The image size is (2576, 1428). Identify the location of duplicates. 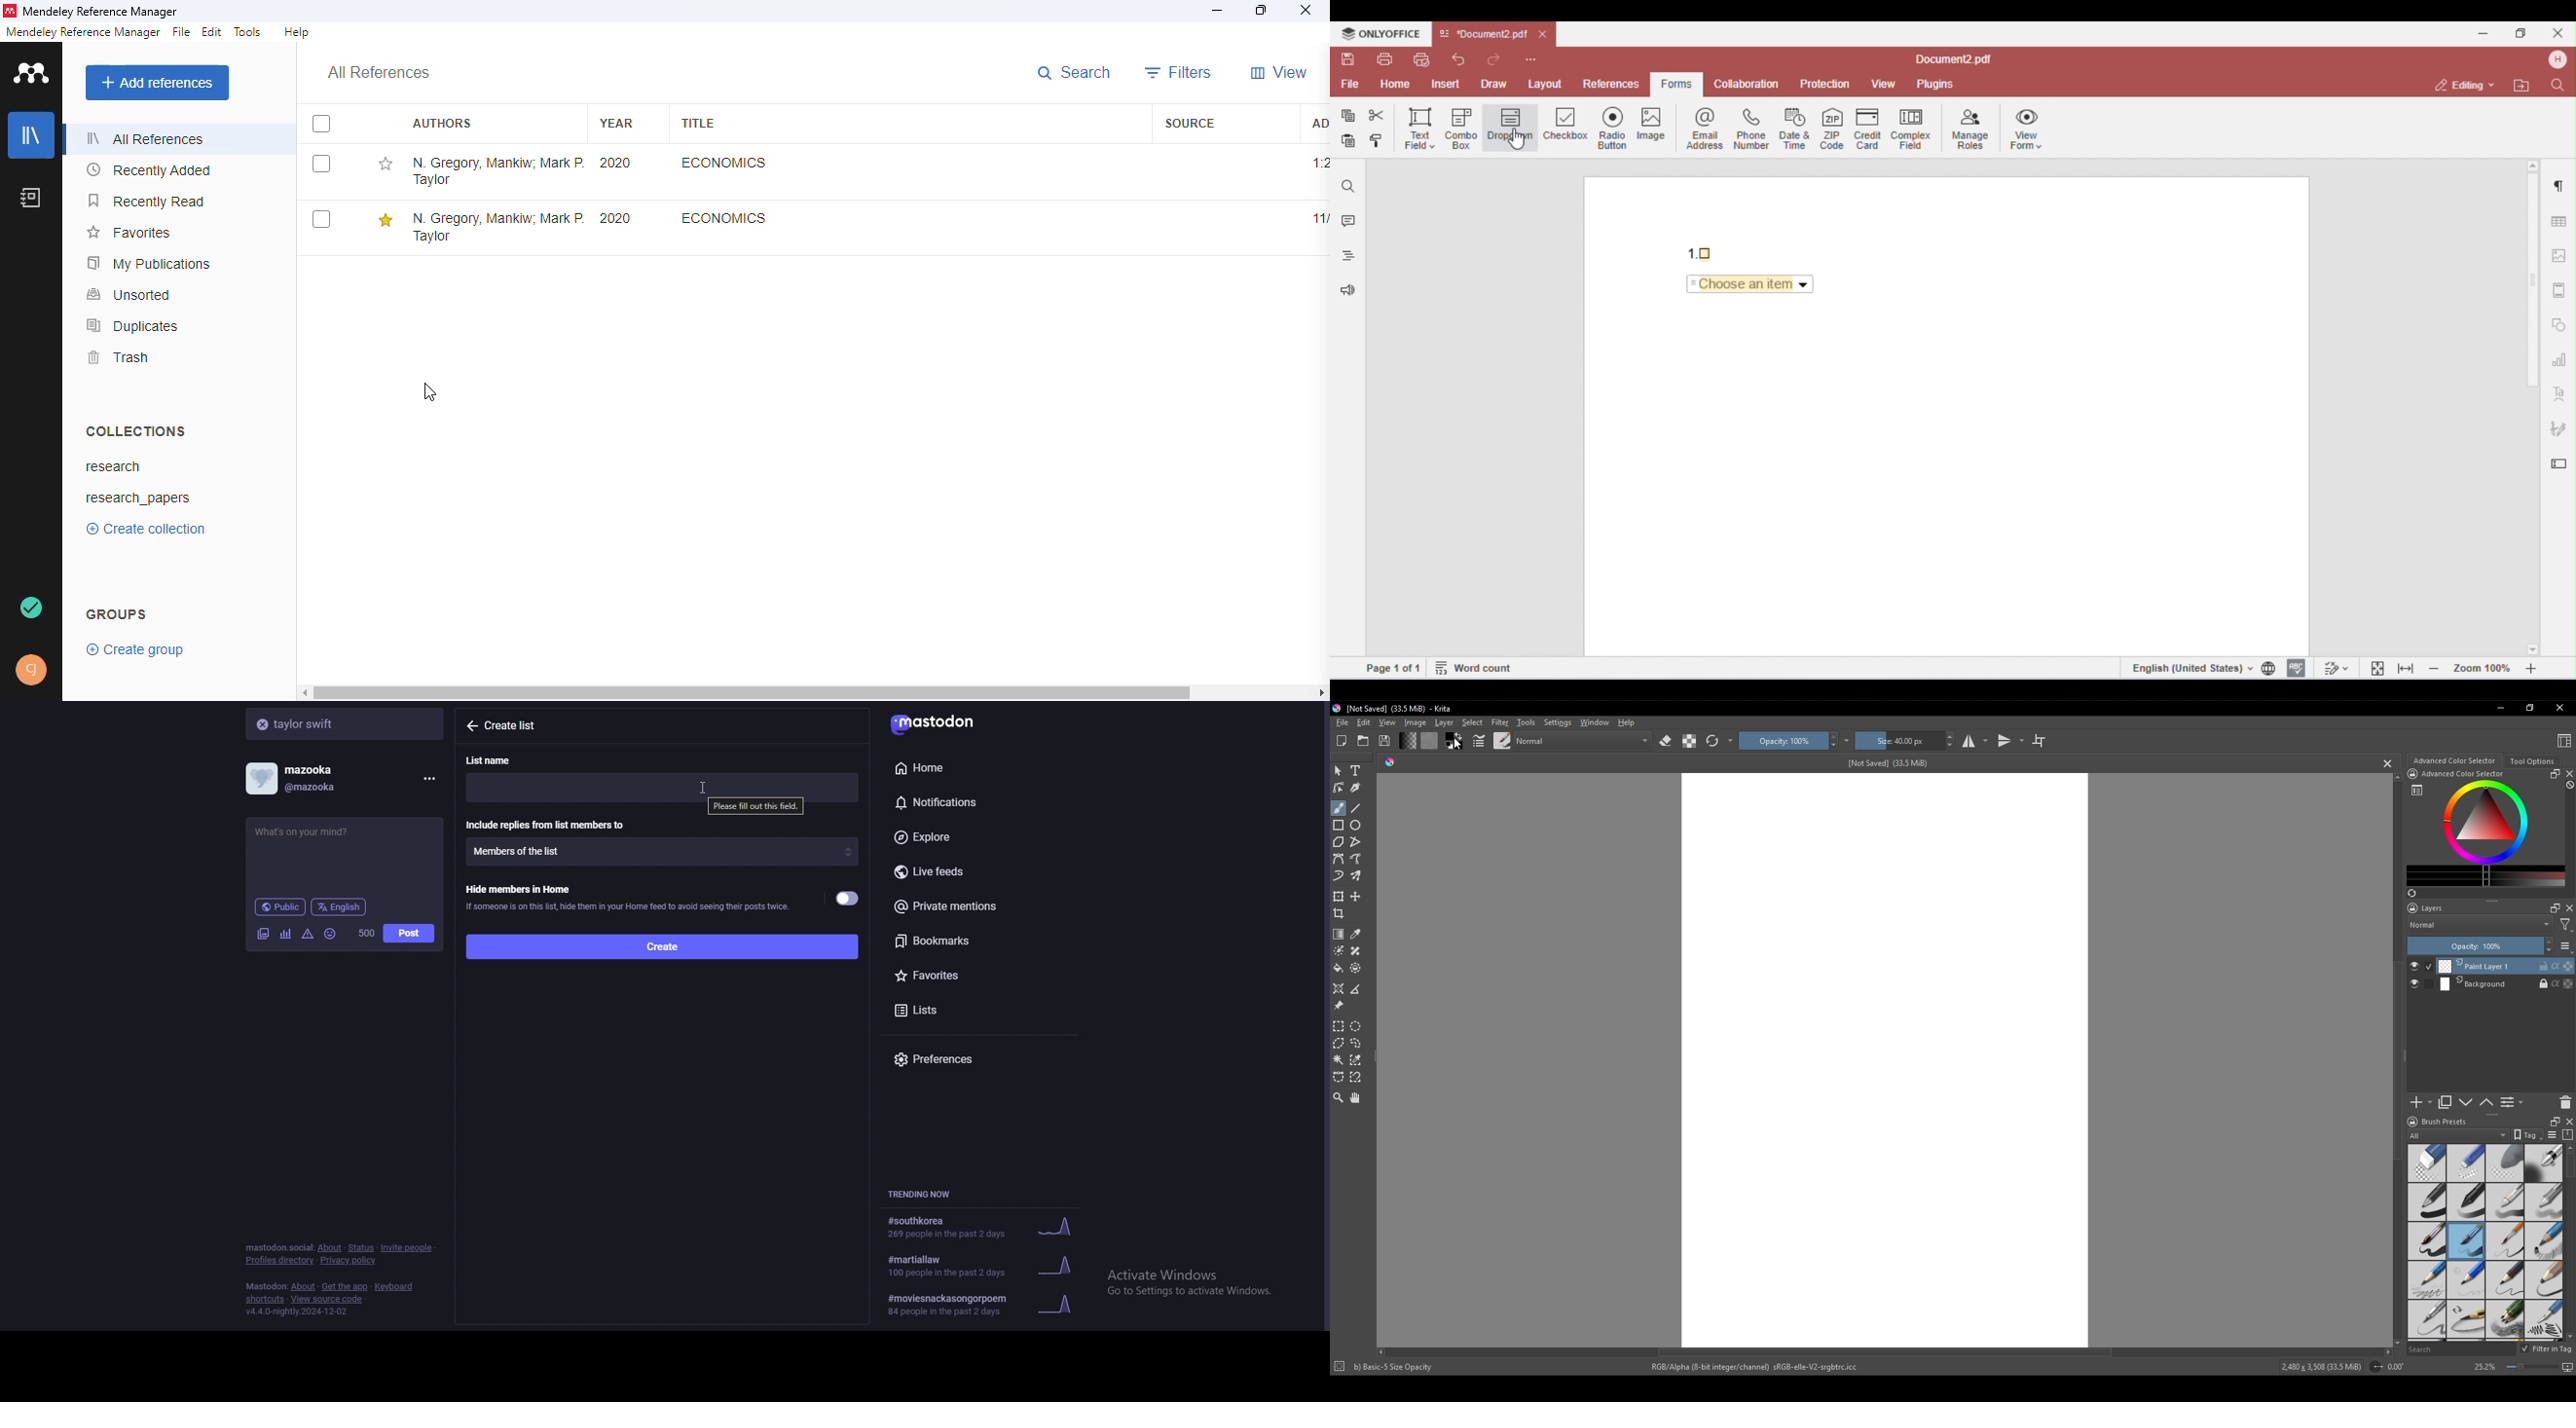
(133, 325).